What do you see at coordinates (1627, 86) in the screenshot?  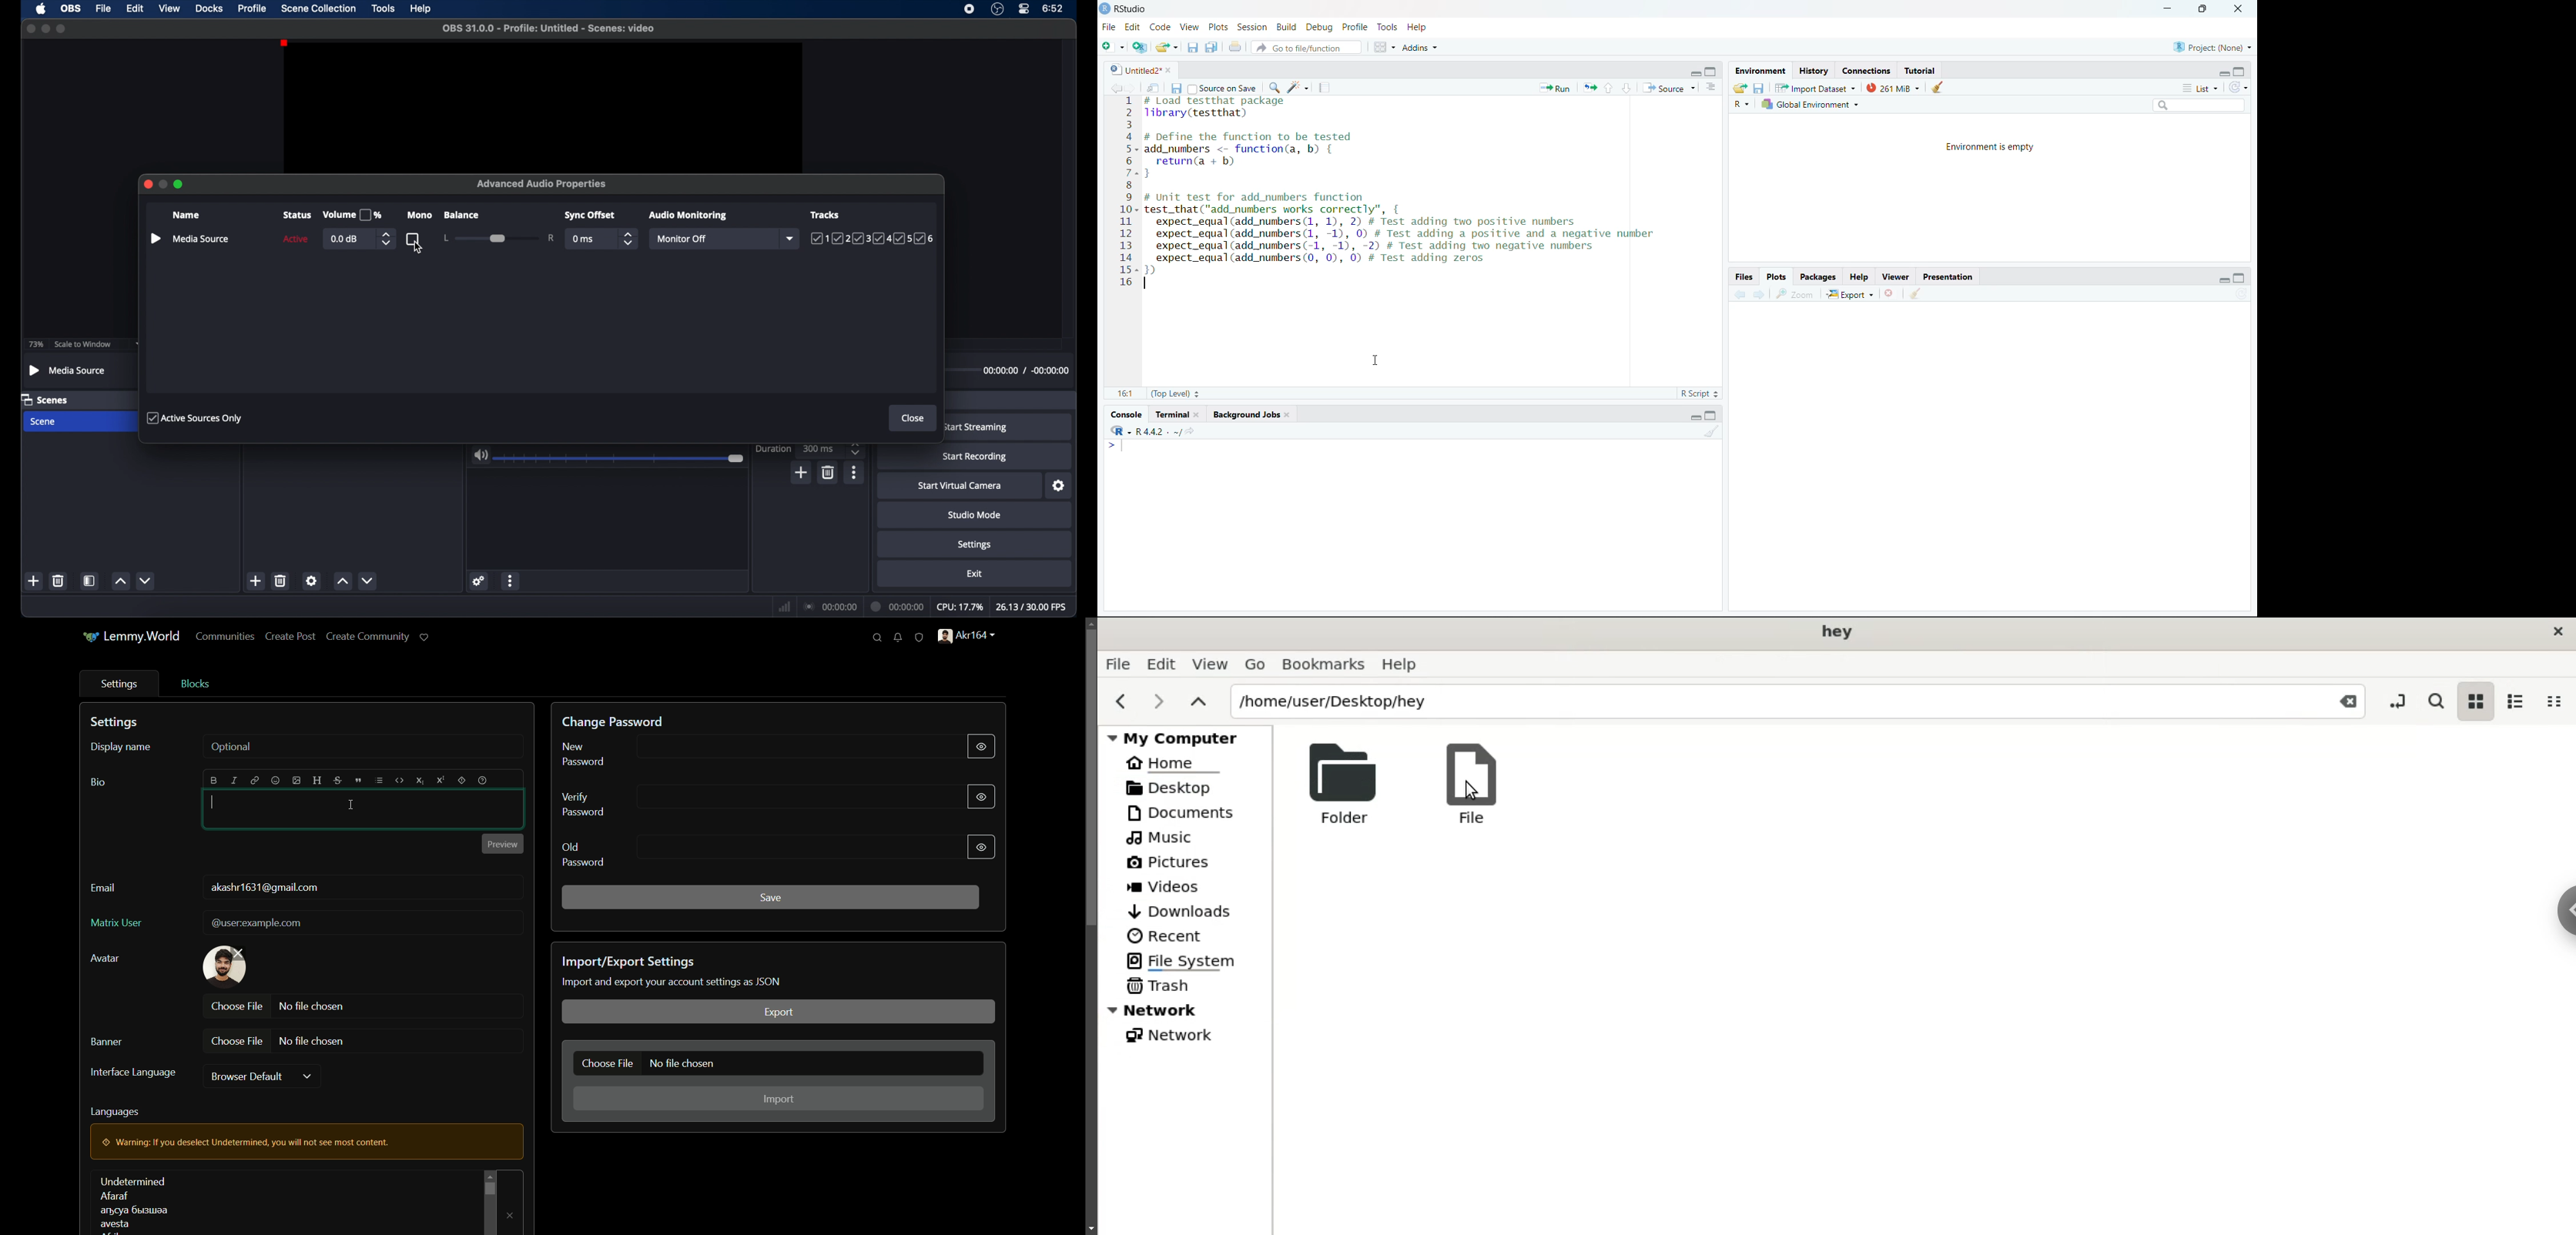 I see `go to next section` at bounding box center [1627, 86].